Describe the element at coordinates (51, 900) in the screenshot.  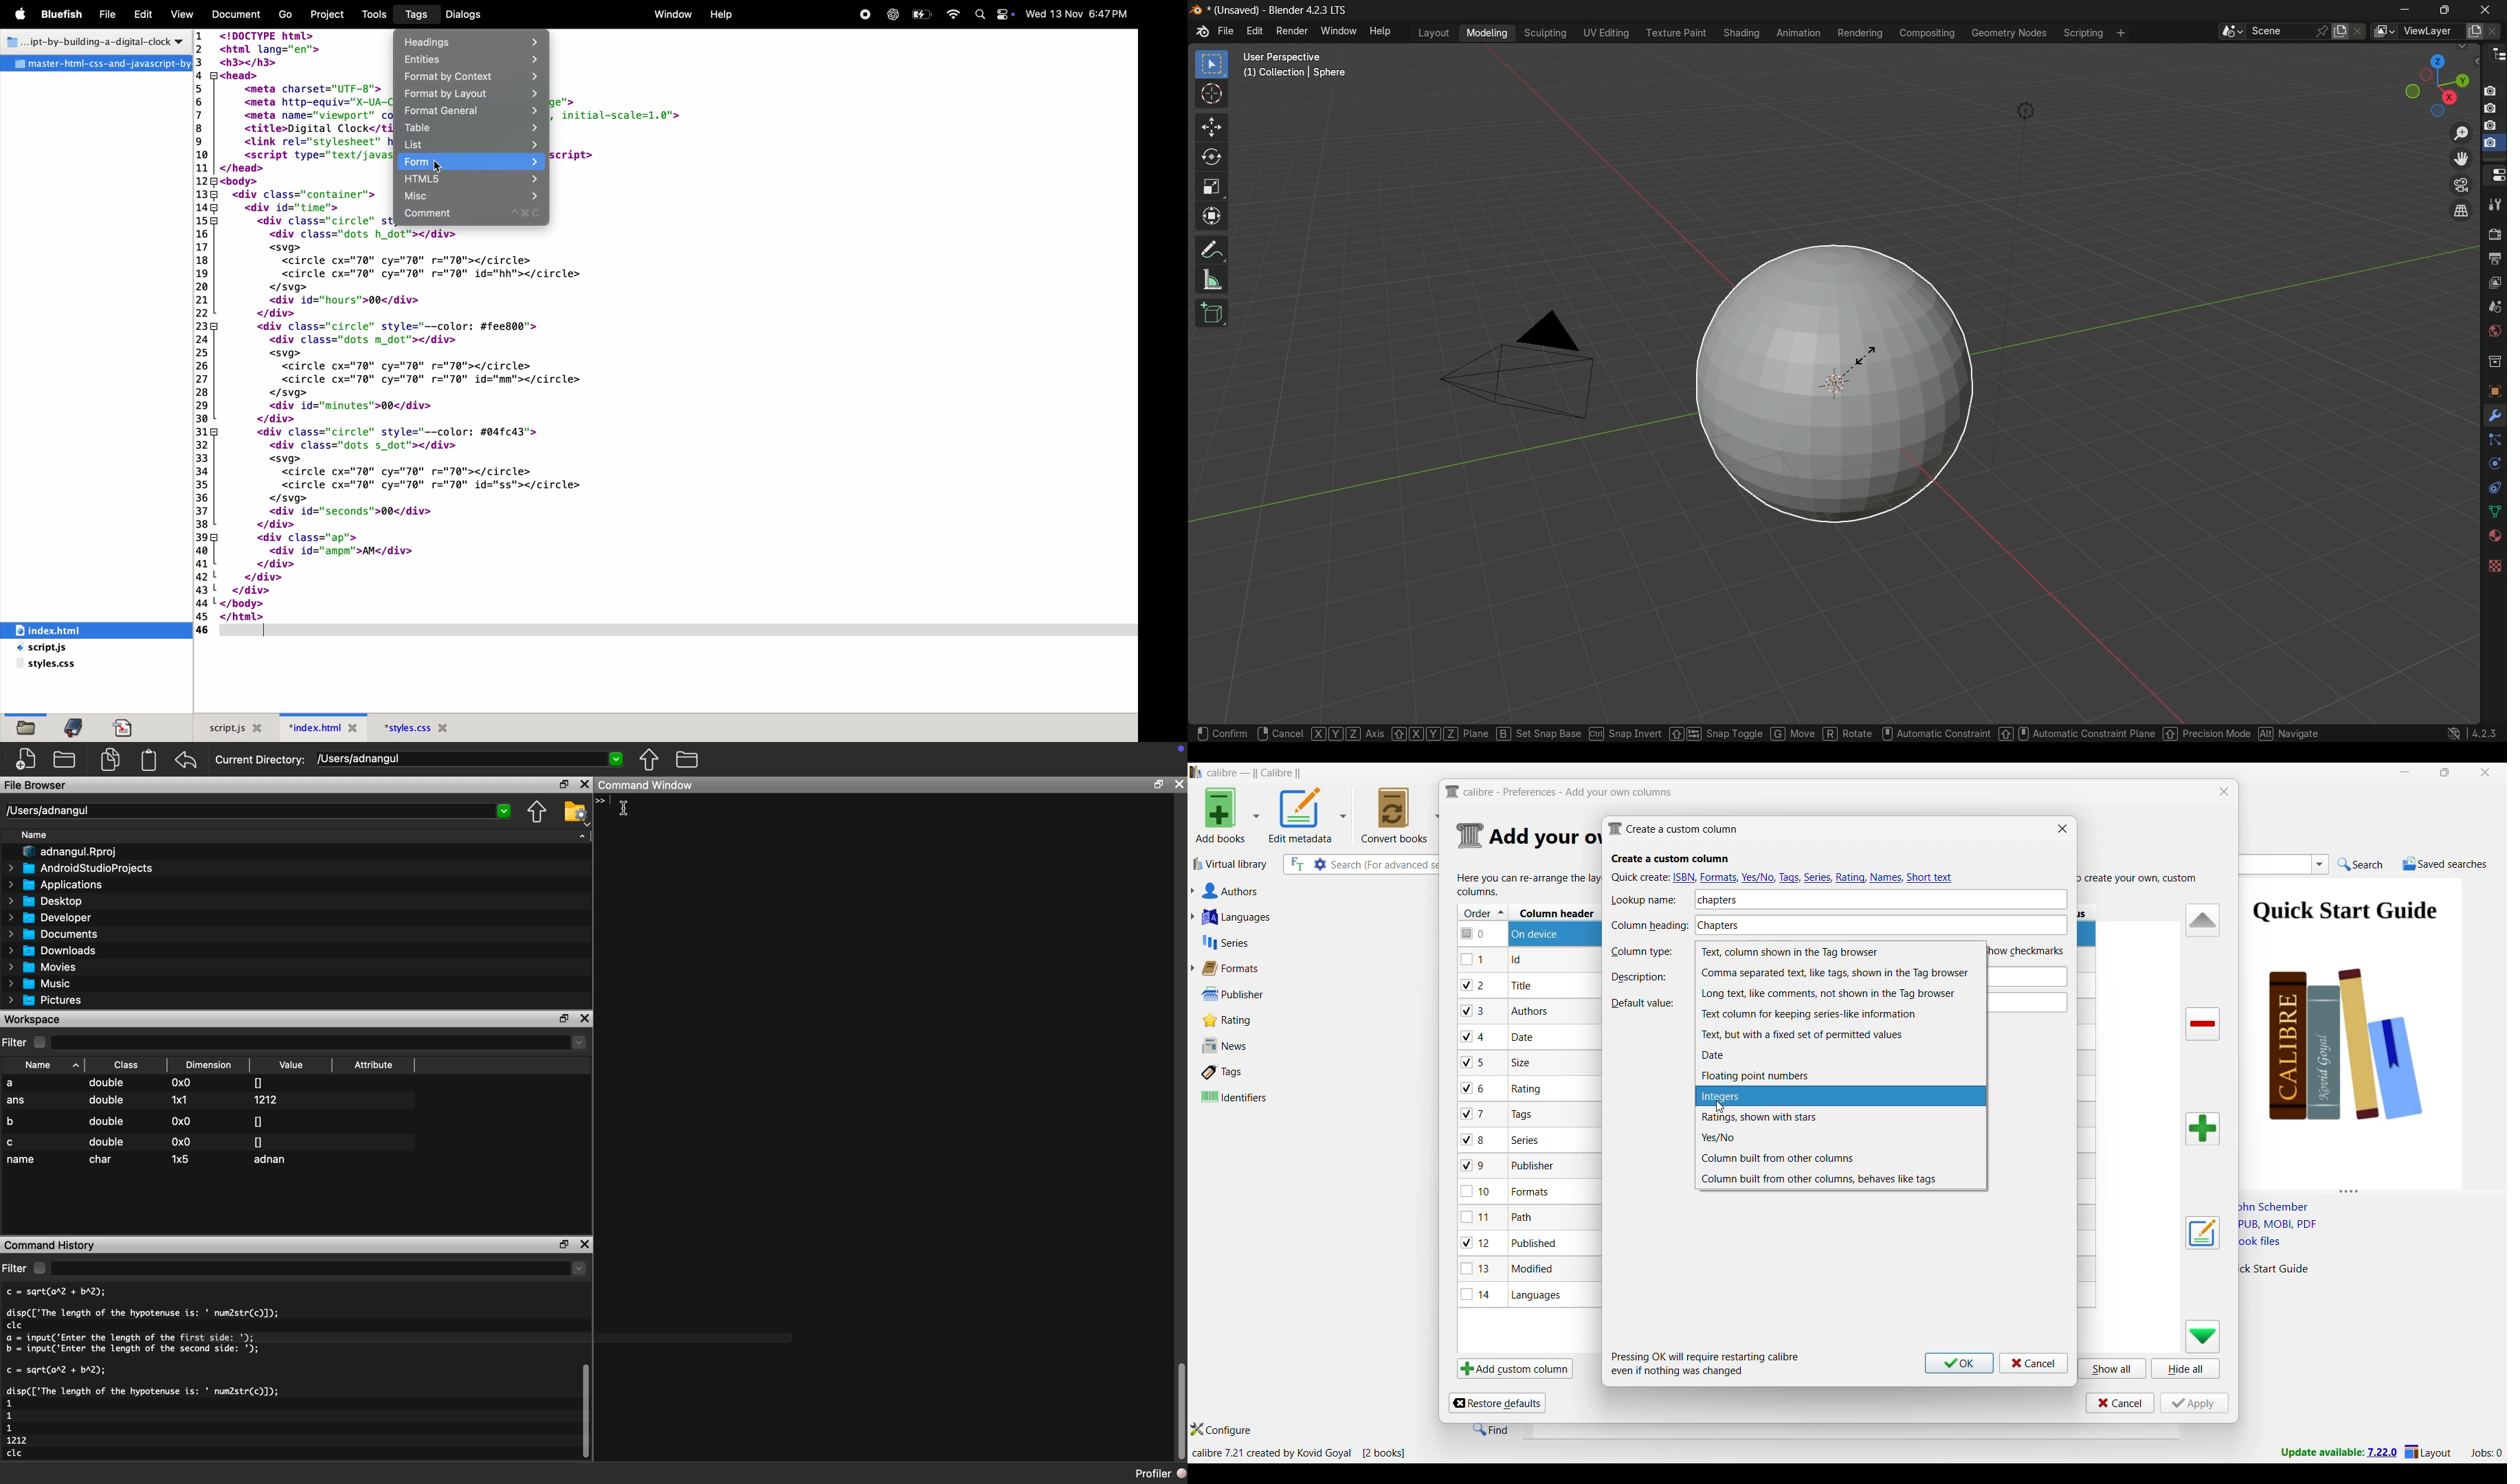
I see ` Desktop` at that location.